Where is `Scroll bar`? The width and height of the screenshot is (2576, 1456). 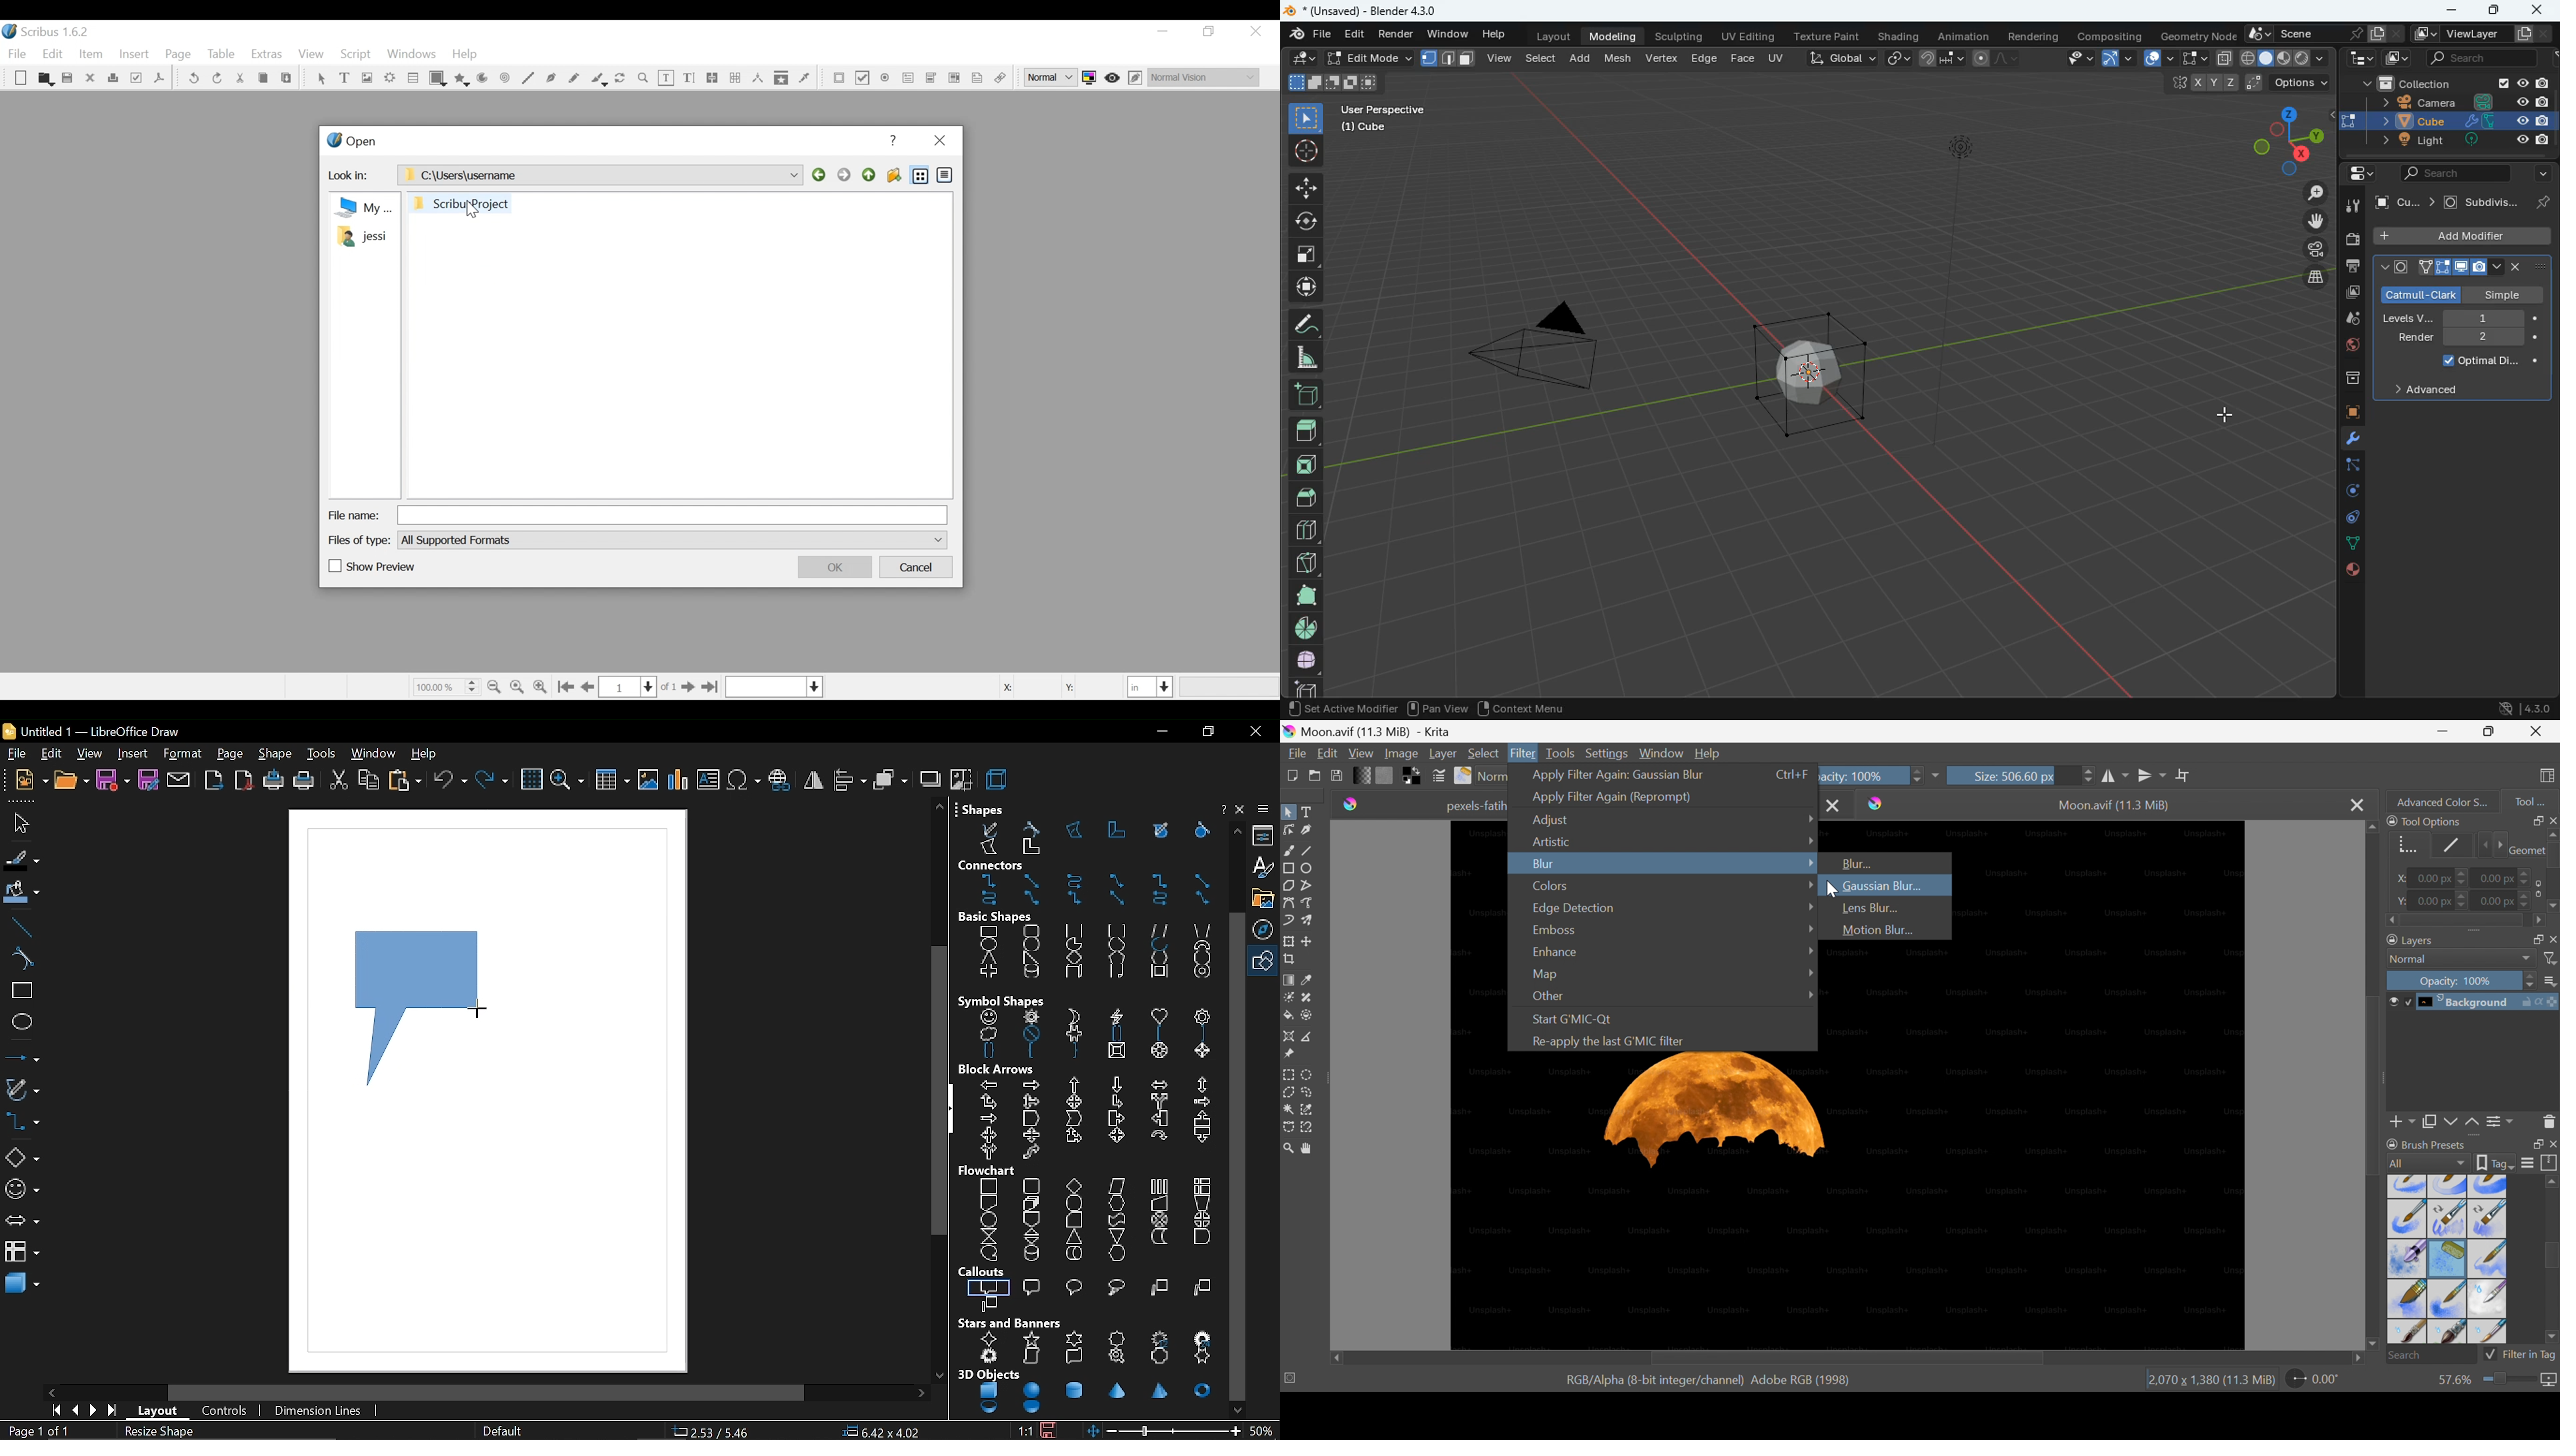
Scroll bar is located at coordinates (2552, 855).